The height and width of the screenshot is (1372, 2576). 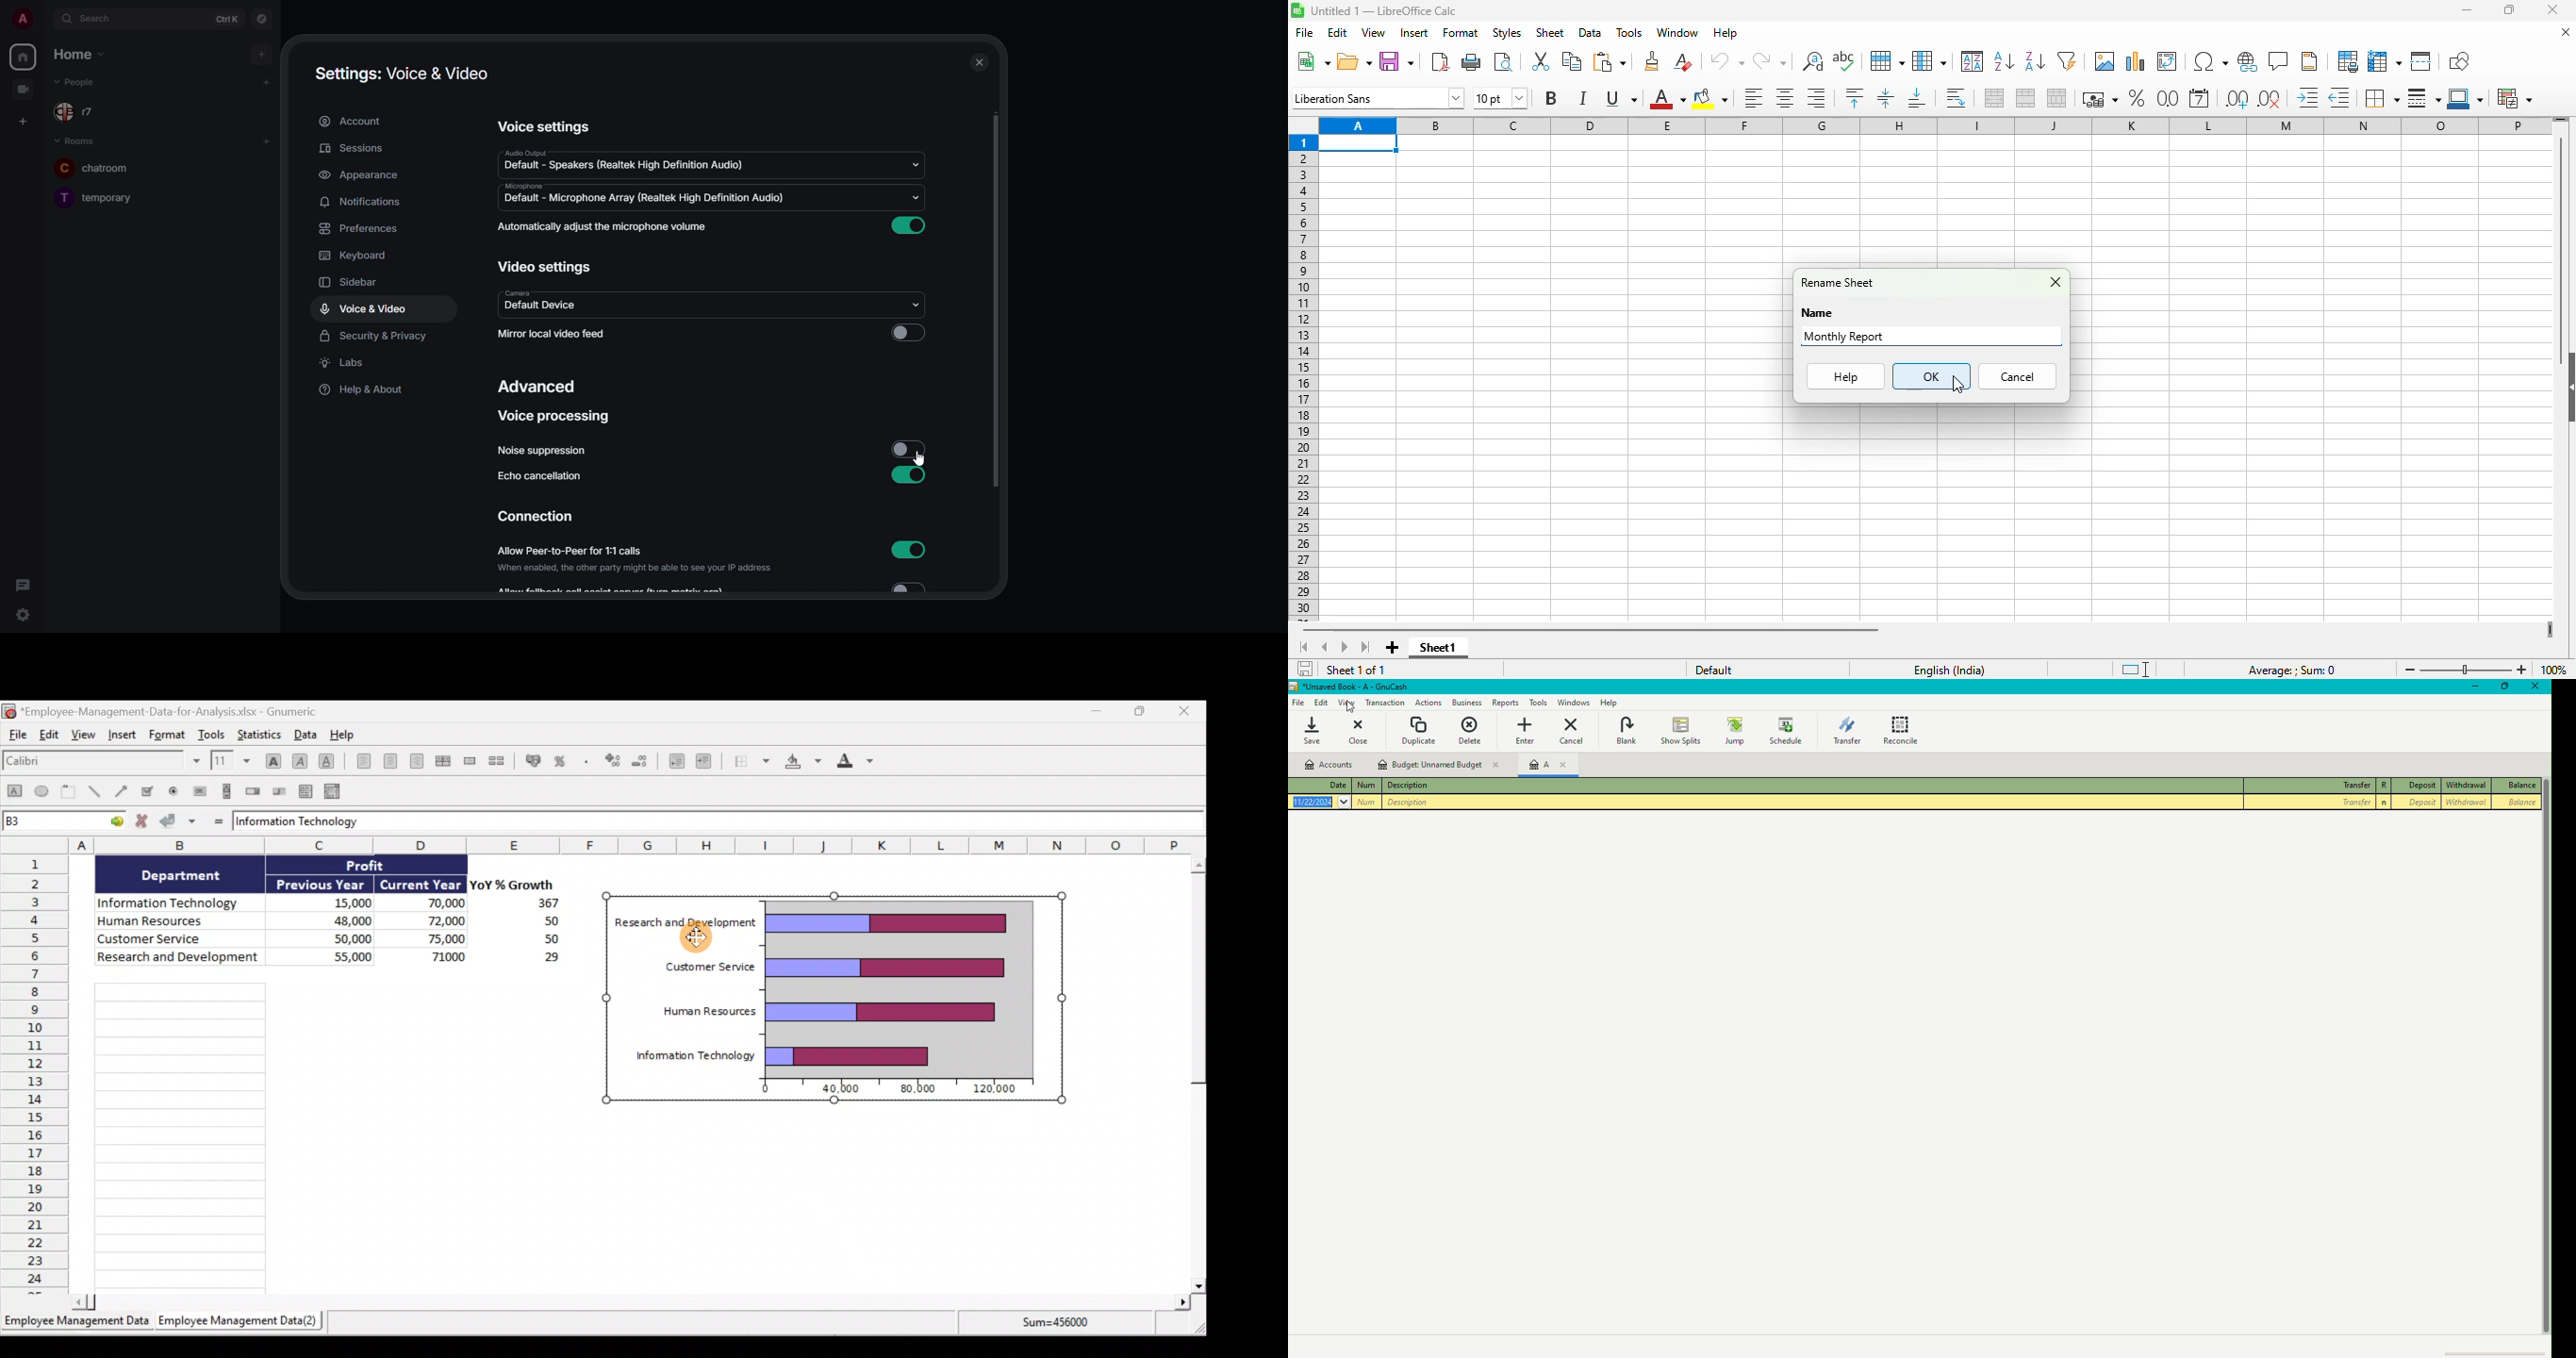 I want to click on Close, so click(x=1187, y=711).